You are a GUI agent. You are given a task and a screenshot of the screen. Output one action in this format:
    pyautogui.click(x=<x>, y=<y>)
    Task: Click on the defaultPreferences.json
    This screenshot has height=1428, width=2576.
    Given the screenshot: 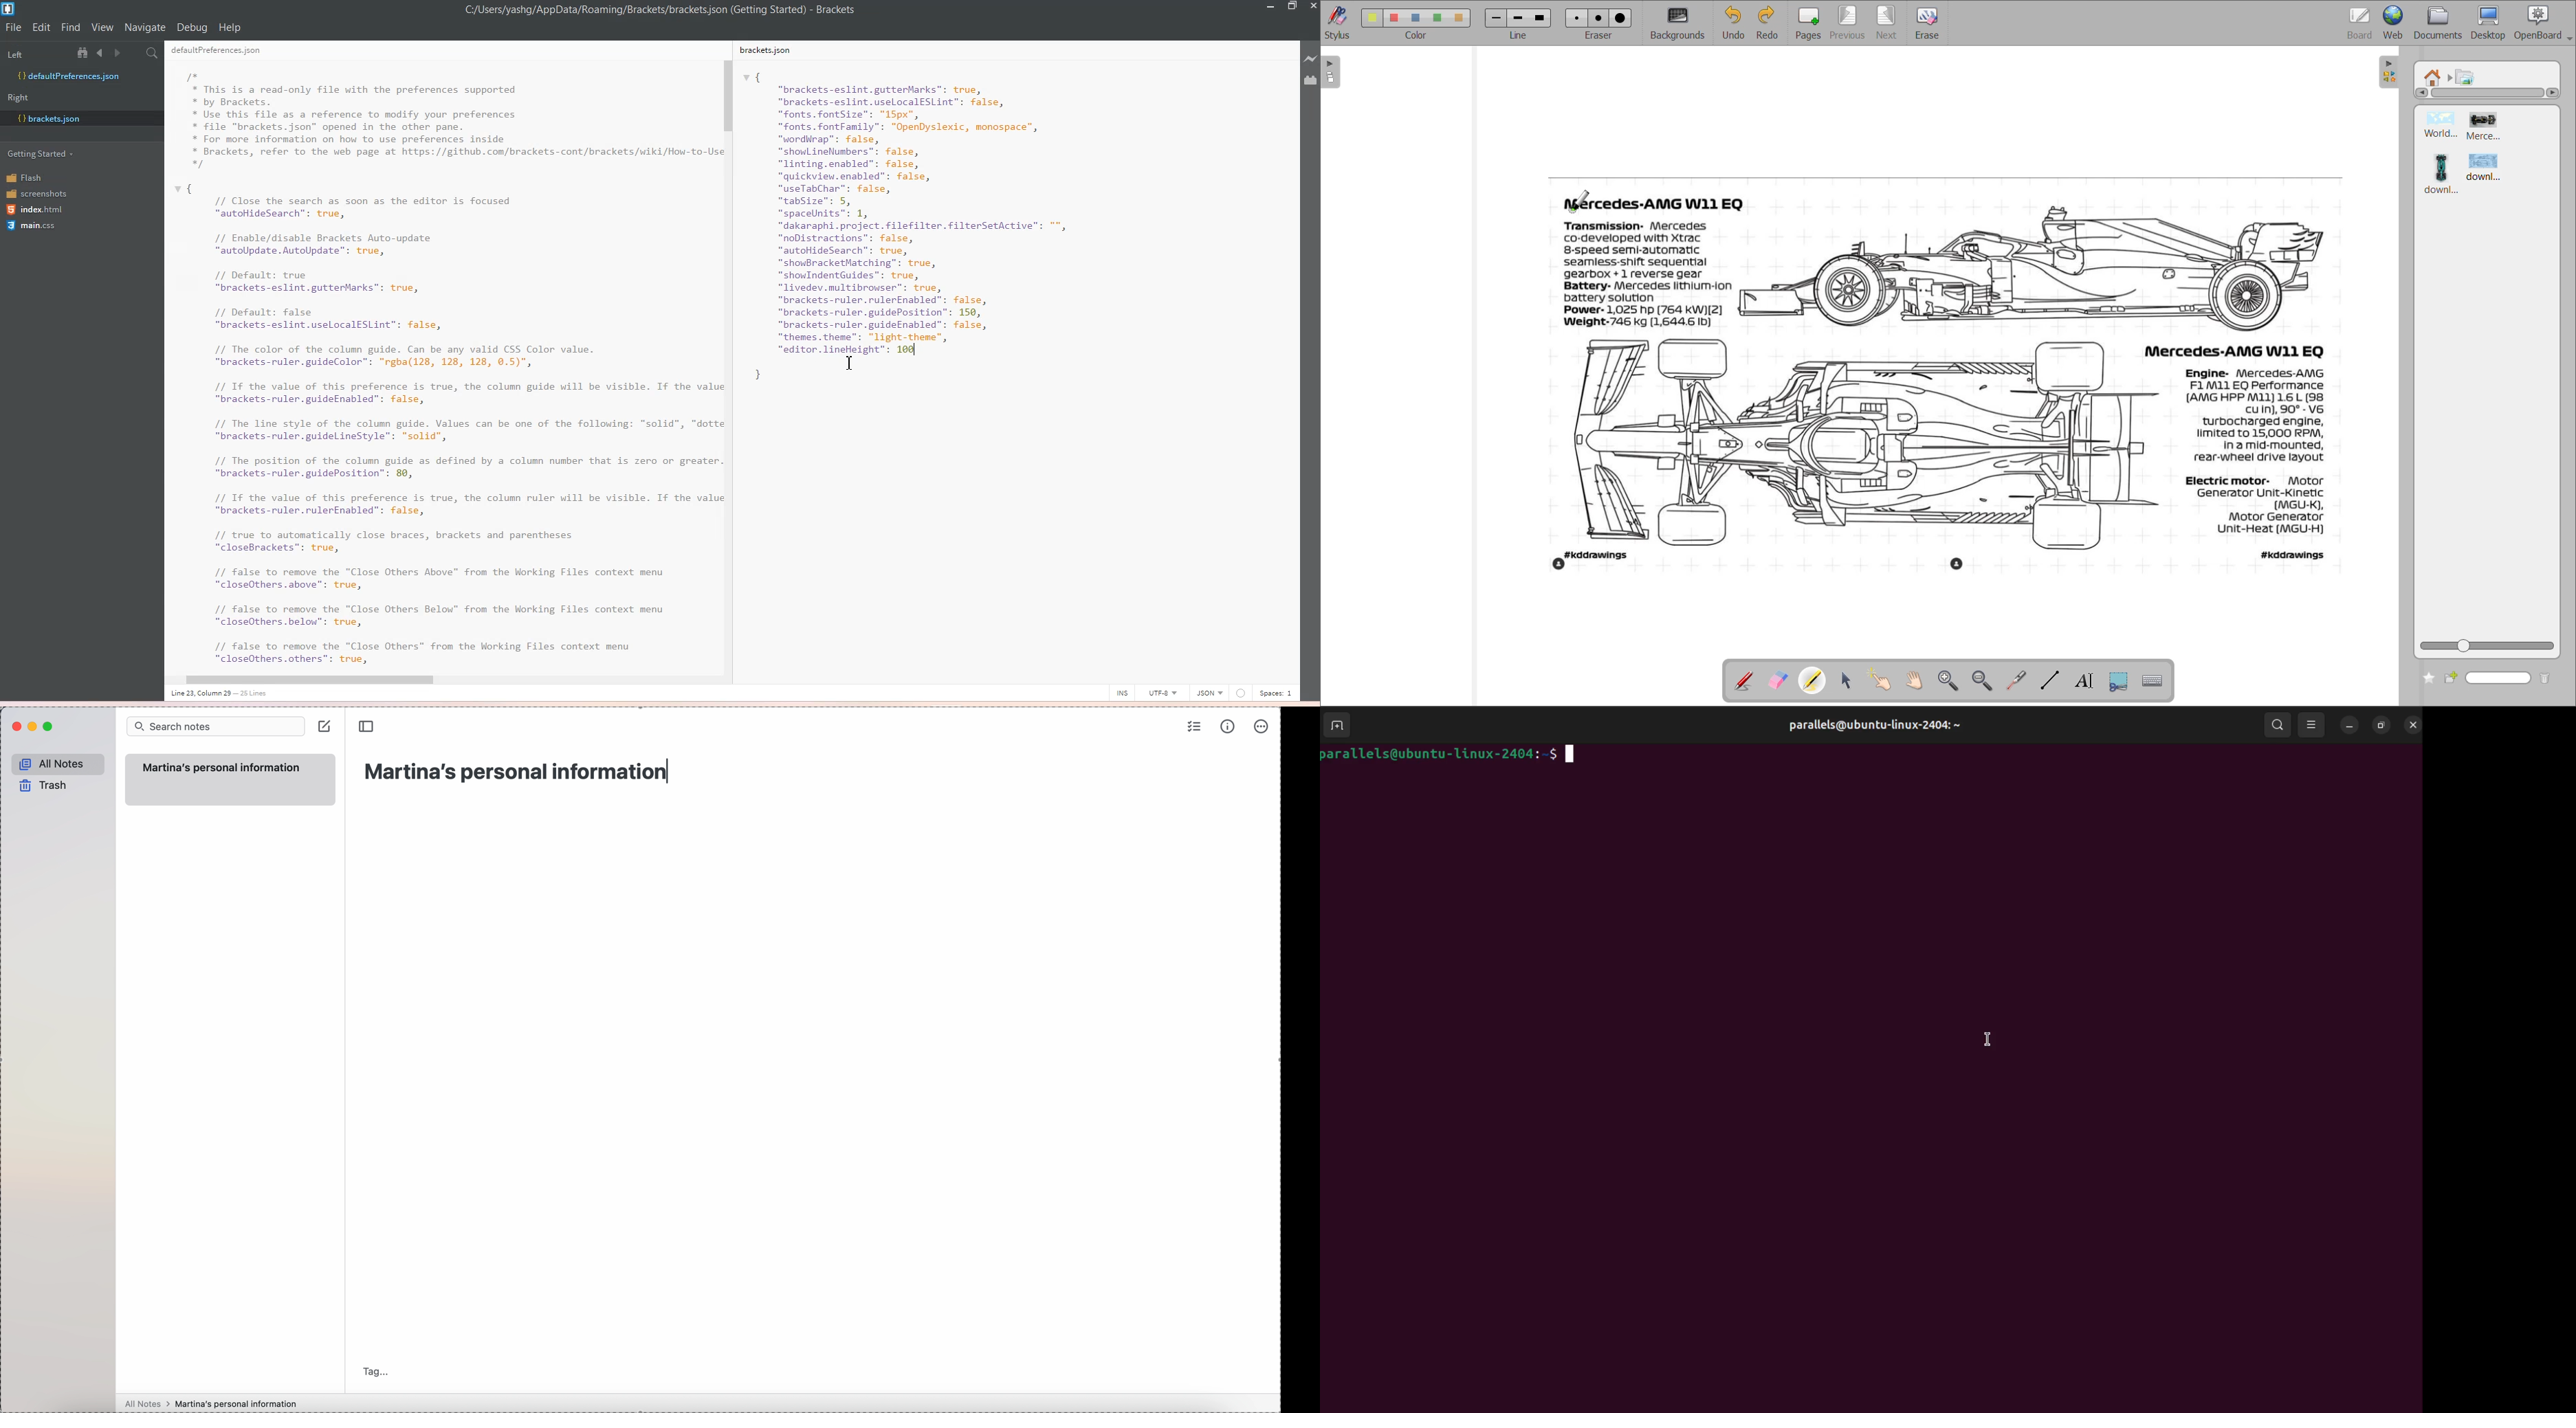 What is the action you would take?
    pyautogui.click(x=221, y=49)
    